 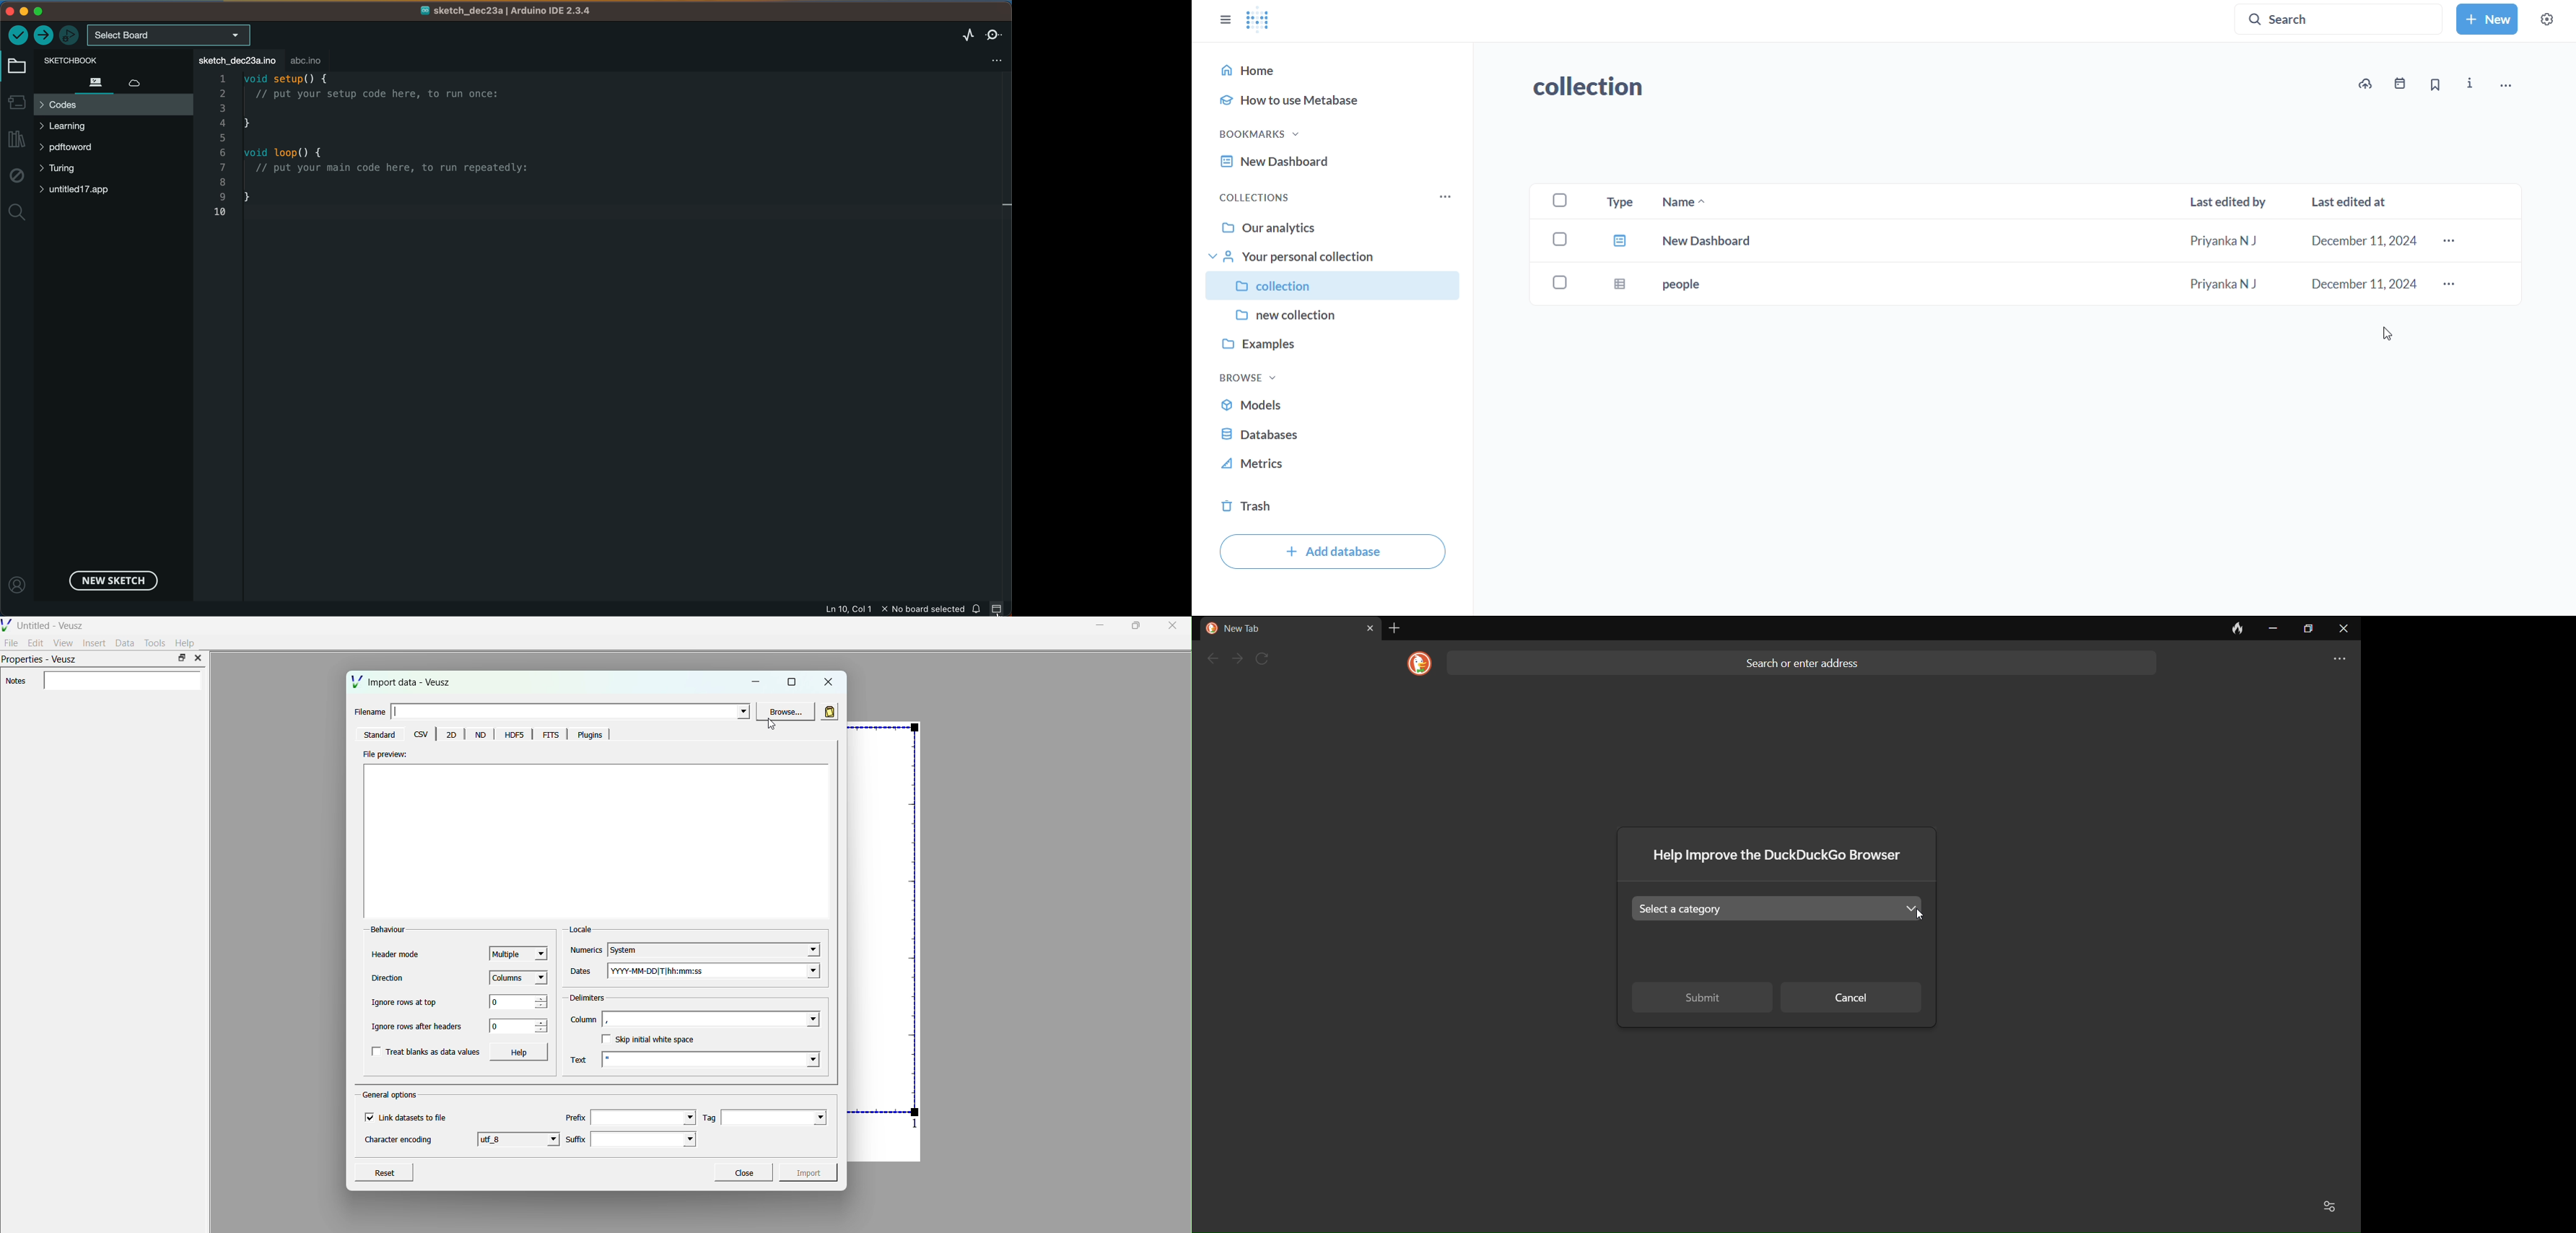 I want to click on logo, so click(x=1259, y=22).